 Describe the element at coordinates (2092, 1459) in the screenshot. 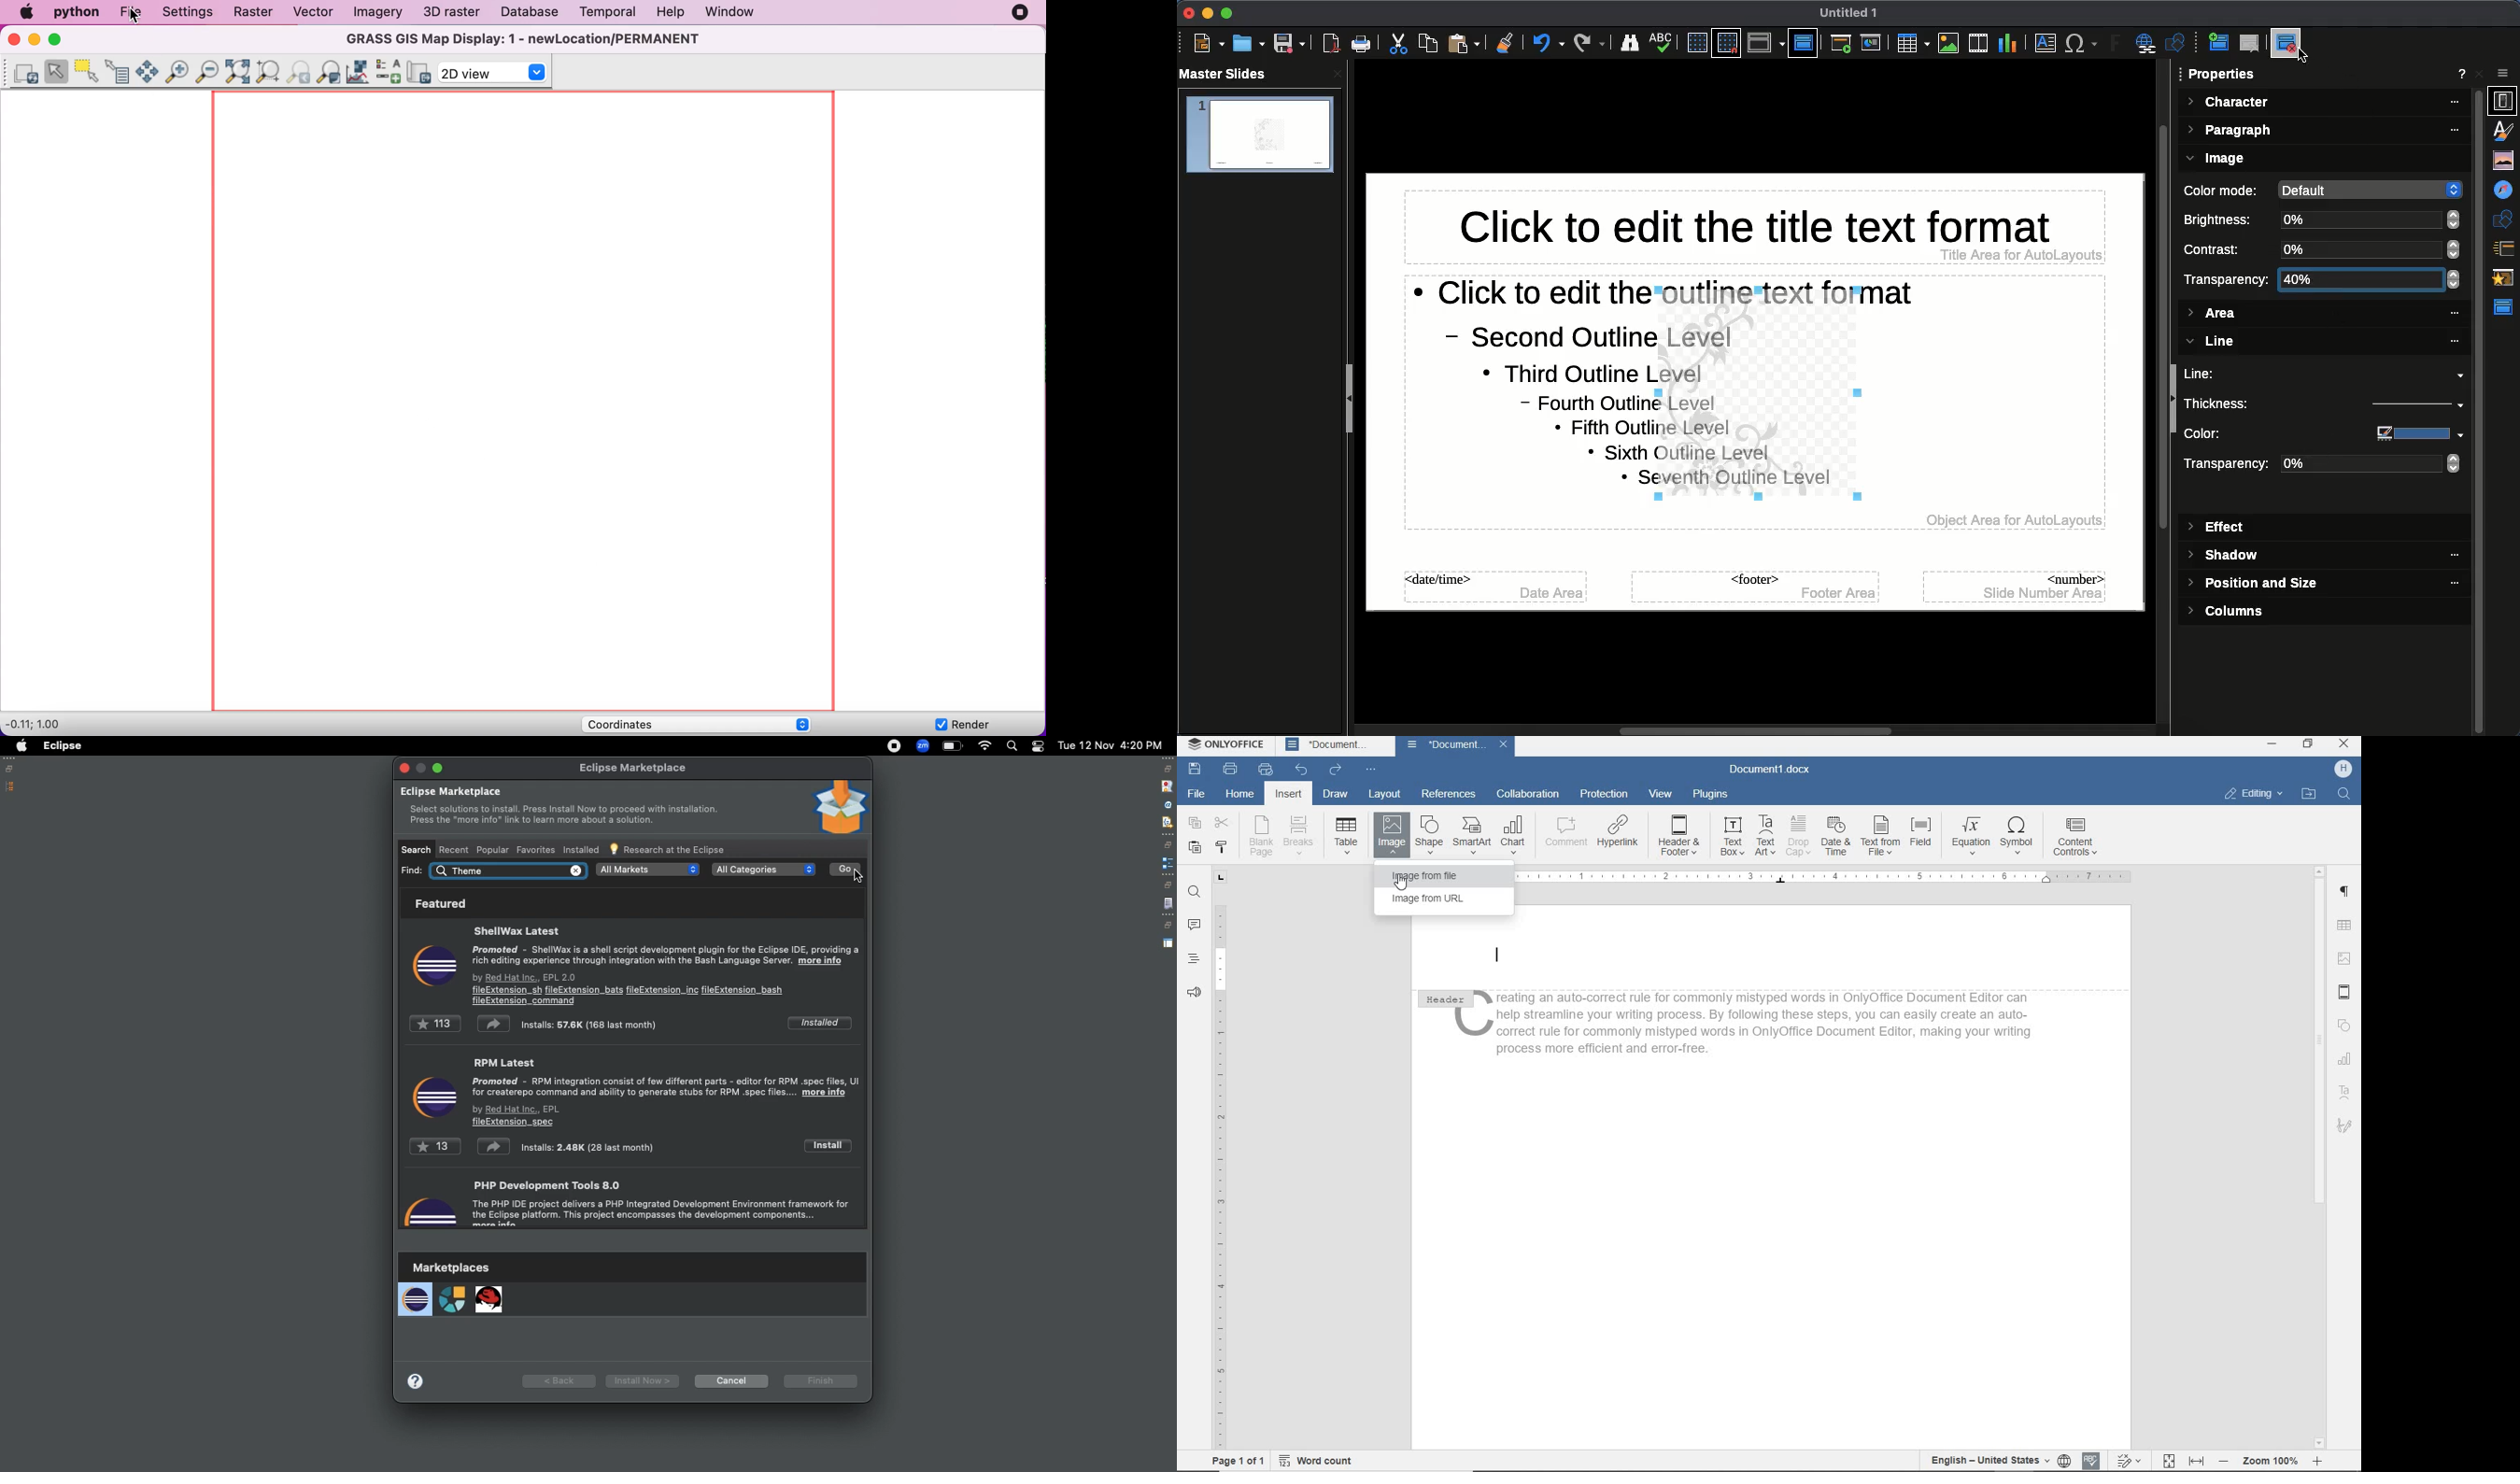

I see `SPELL CHECKING` at that location.